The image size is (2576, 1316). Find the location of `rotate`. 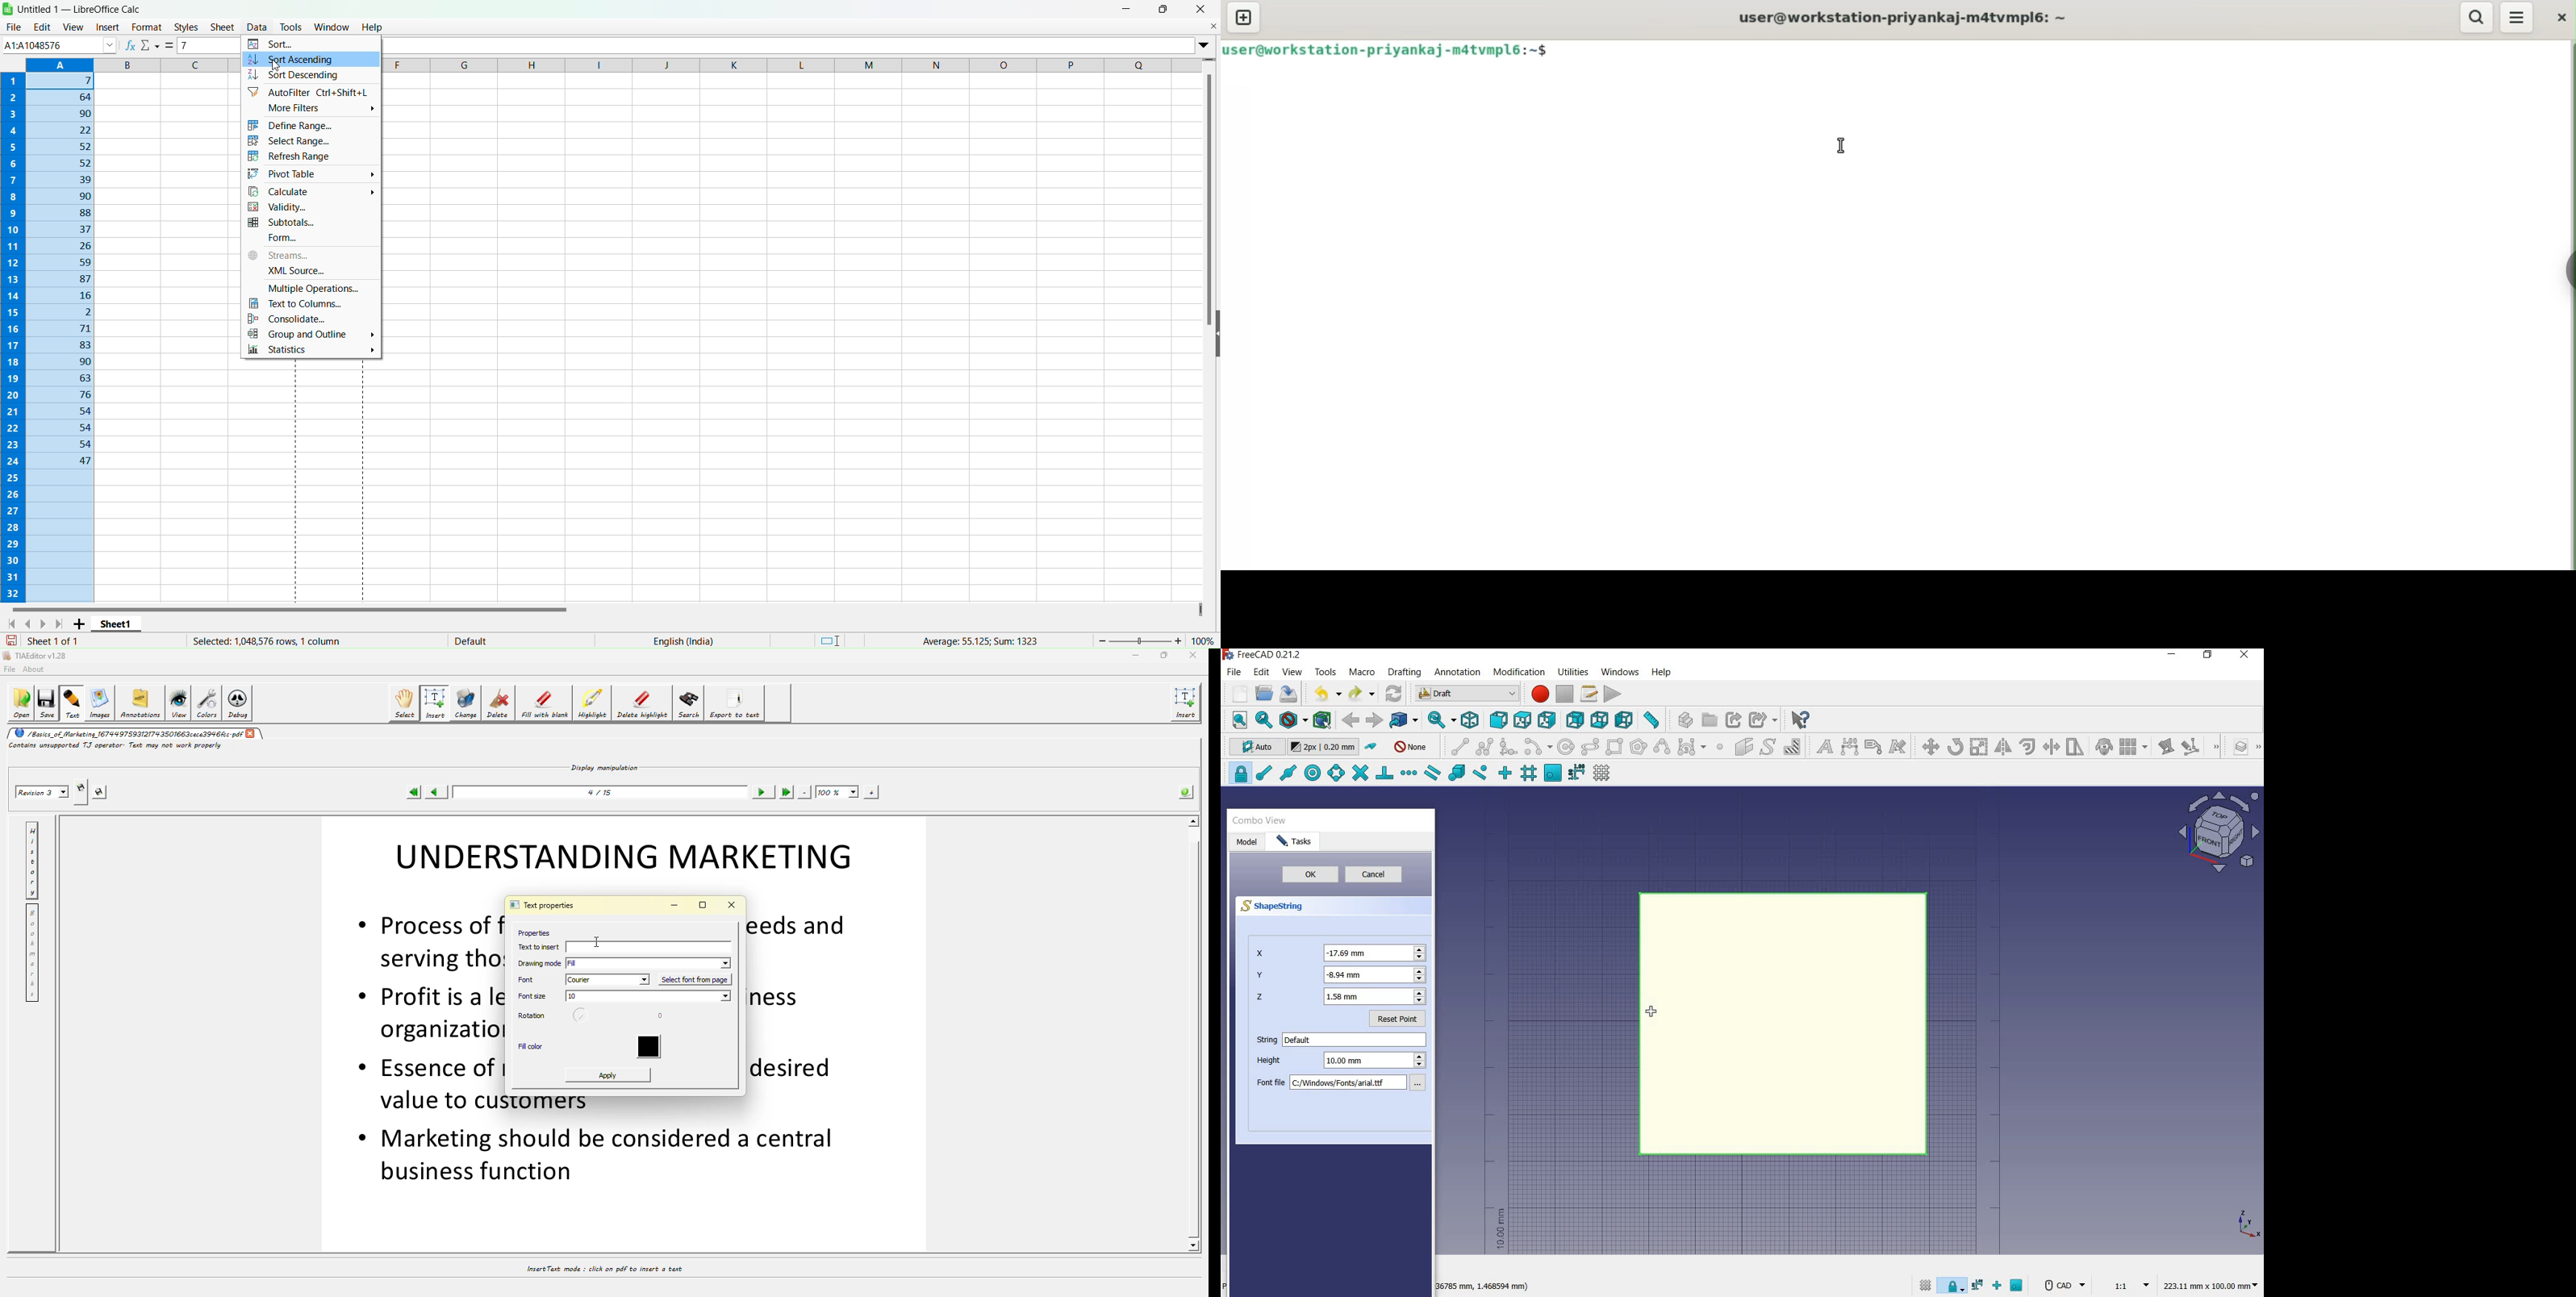

rotate is located at coordinates (1956, 746).